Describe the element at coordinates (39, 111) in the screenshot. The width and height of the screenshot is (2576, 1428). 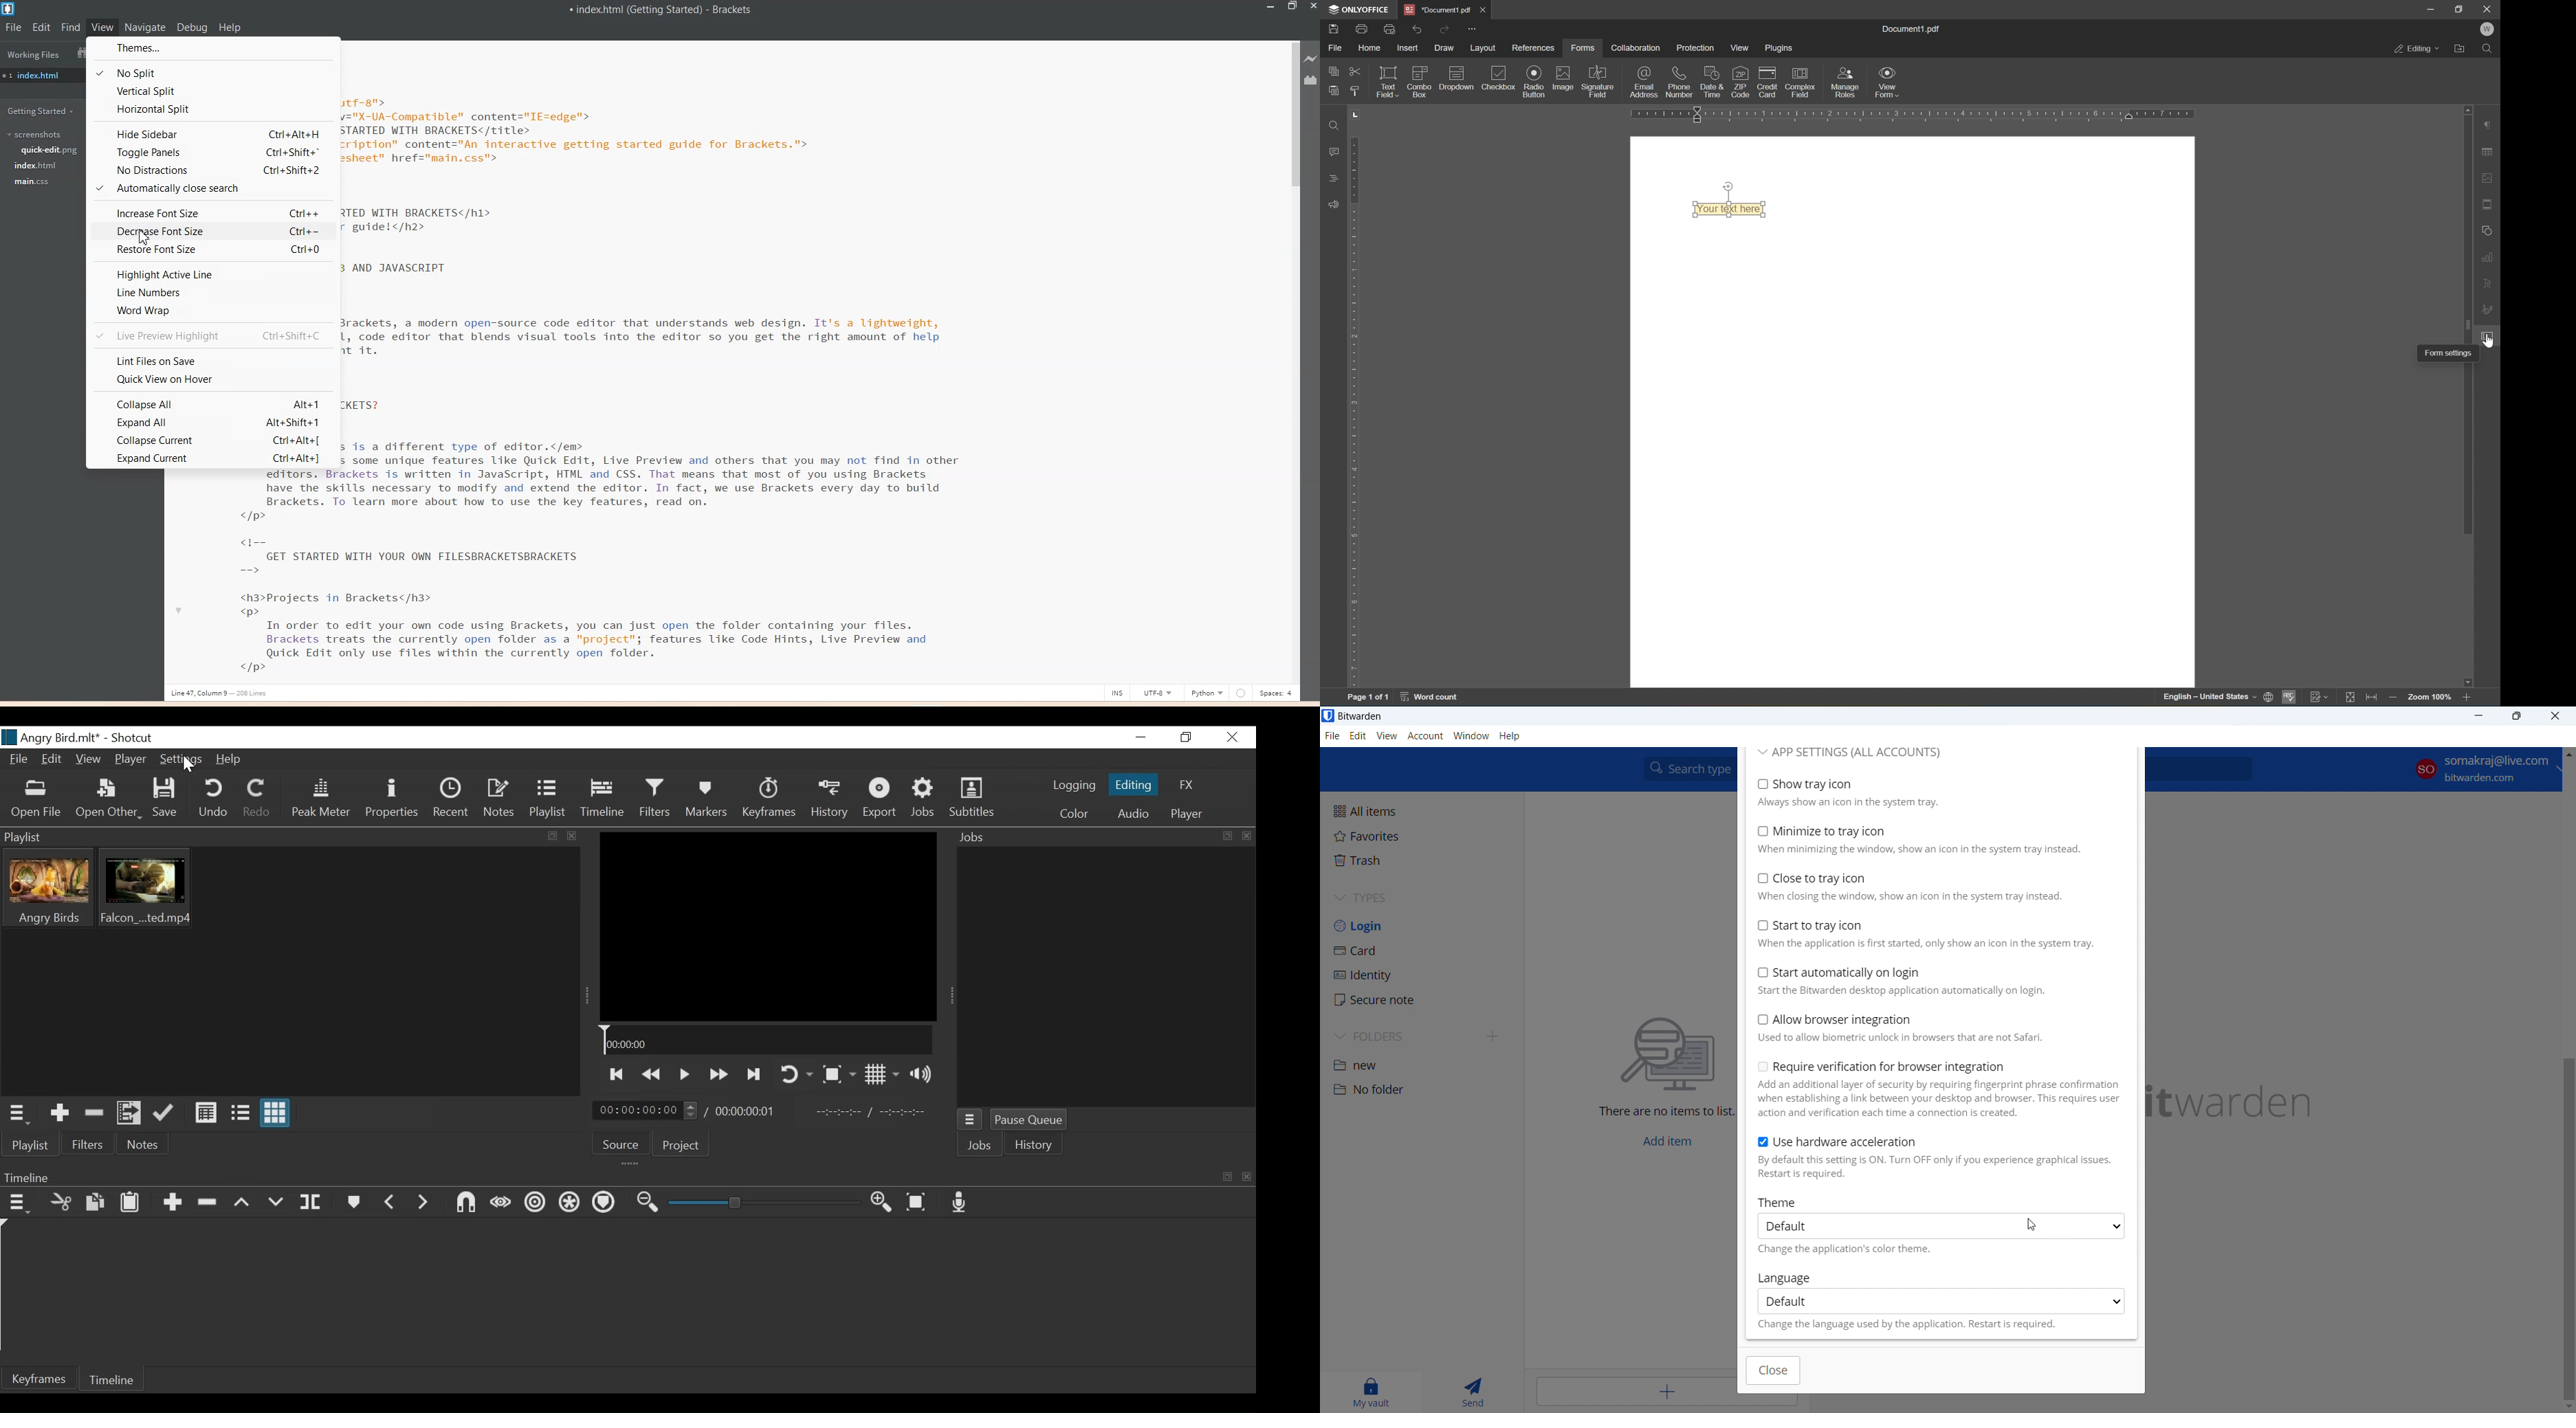
I see `Getting Started` at that location.